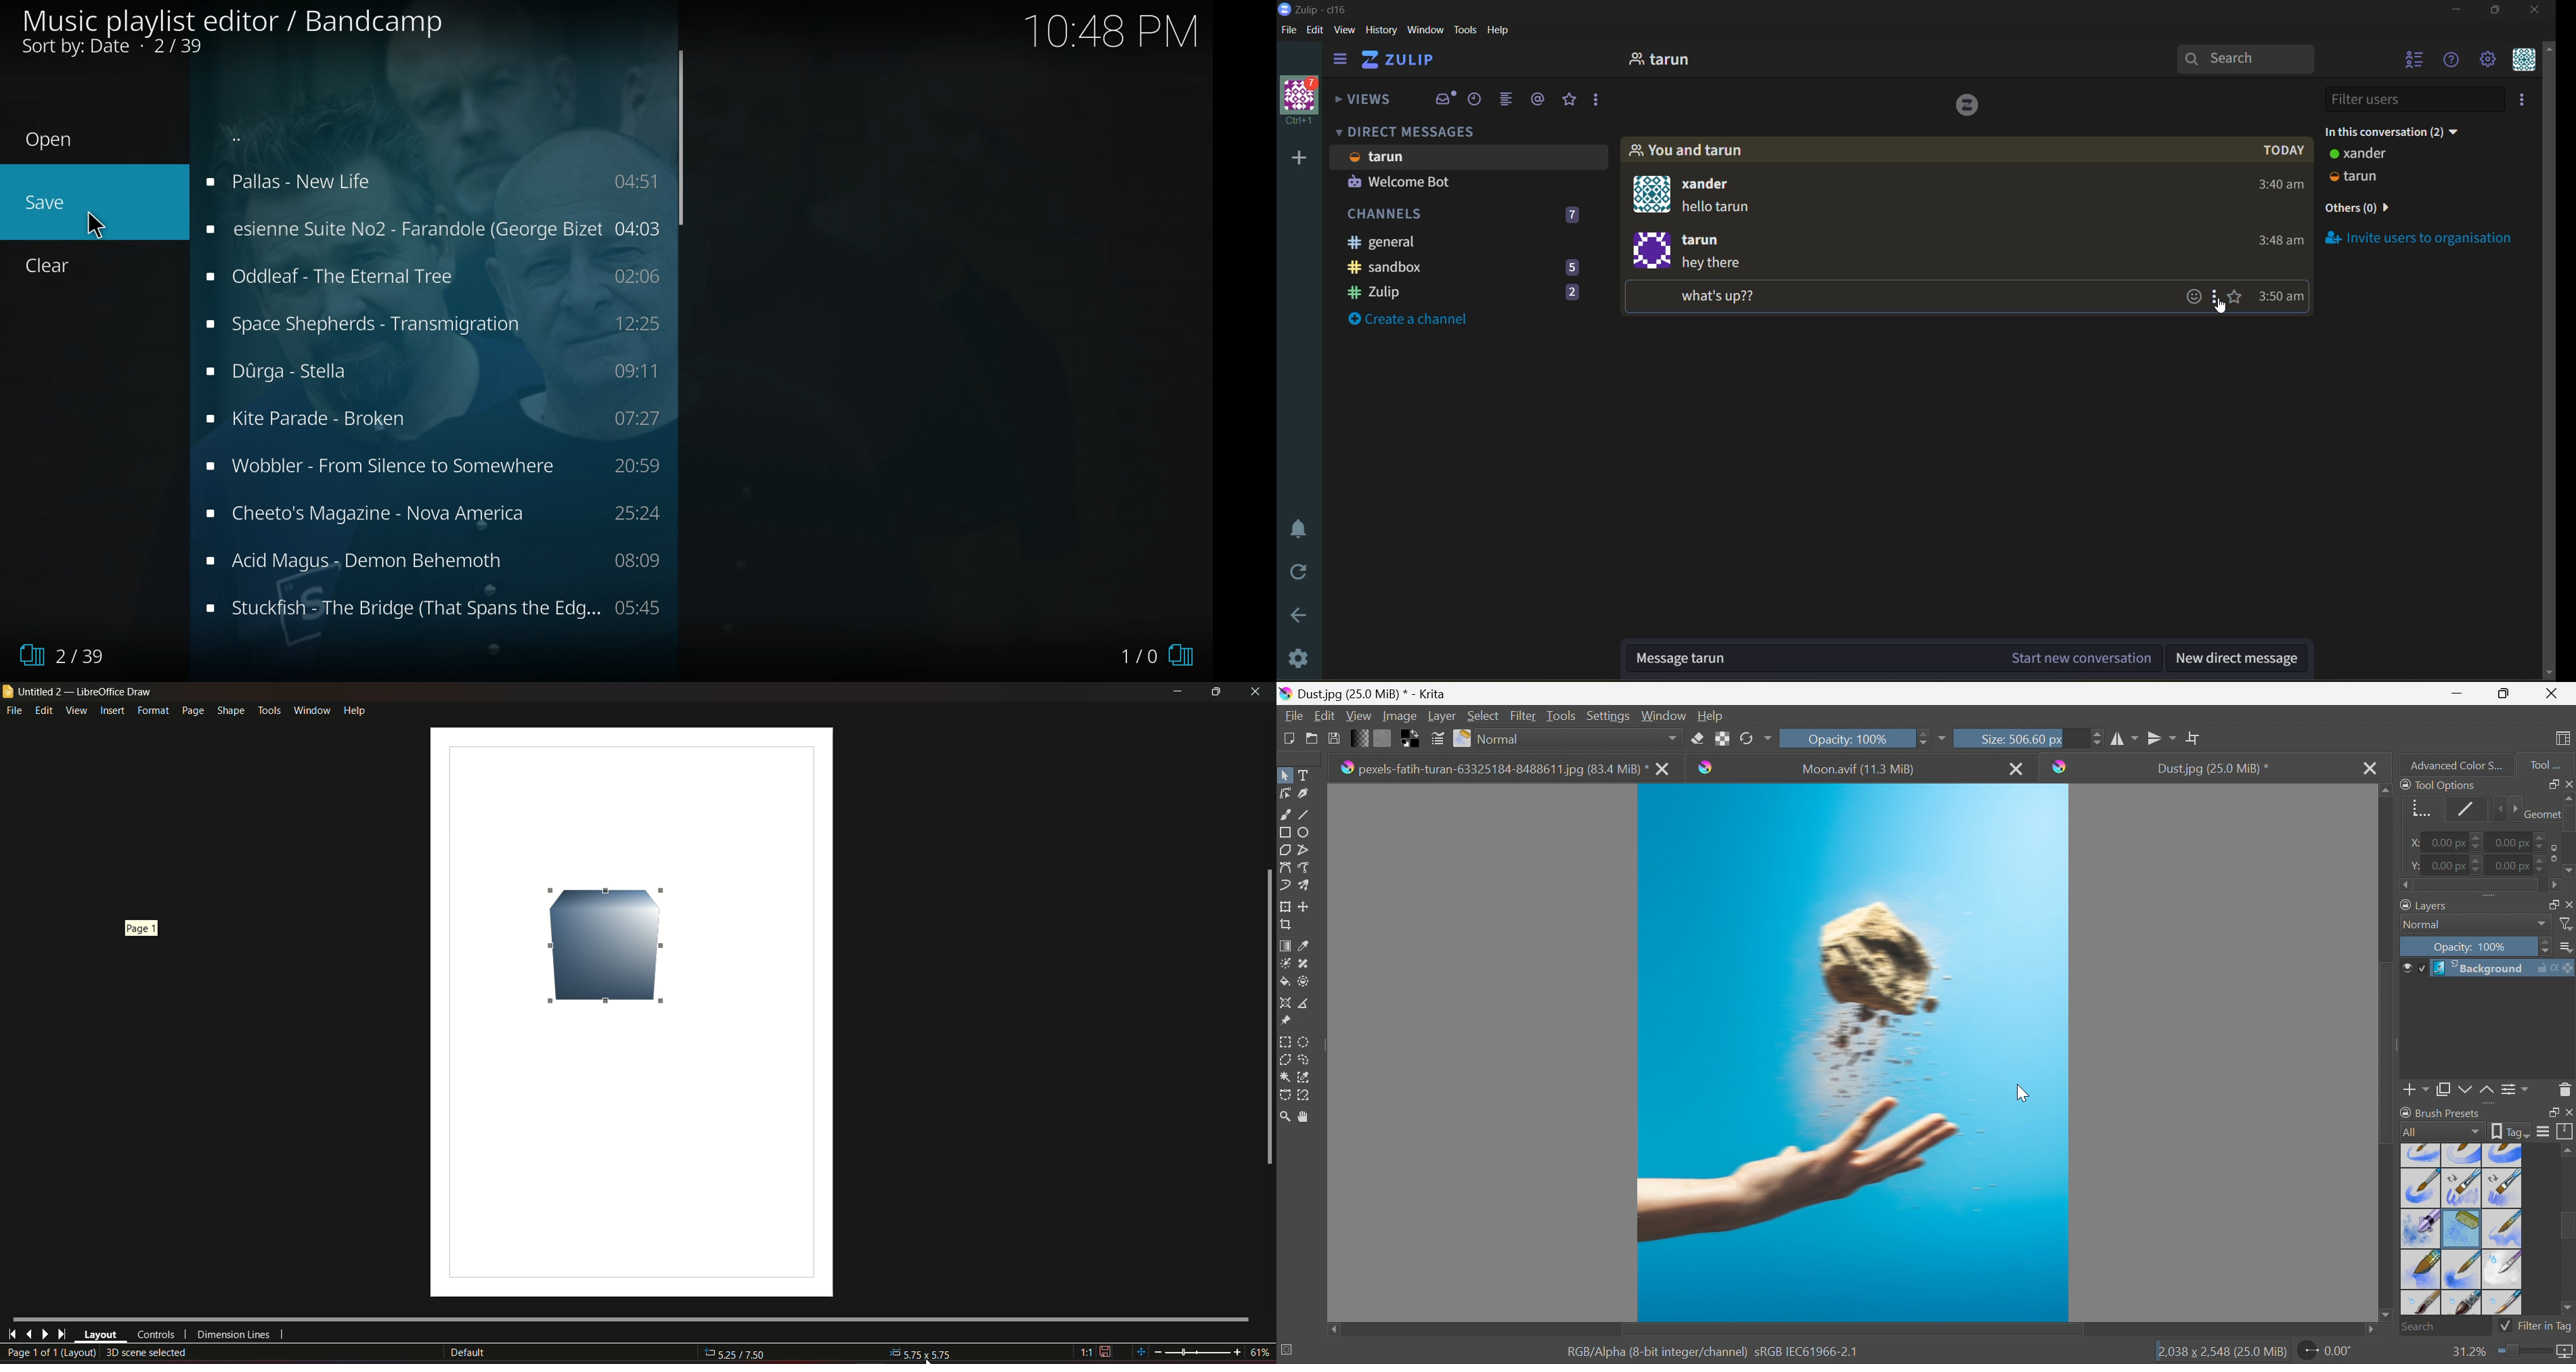 The image size is (2576, 1372). Describe the element at coordinates (2243, 659) in the screenshot. I see `new direct message` at that location.